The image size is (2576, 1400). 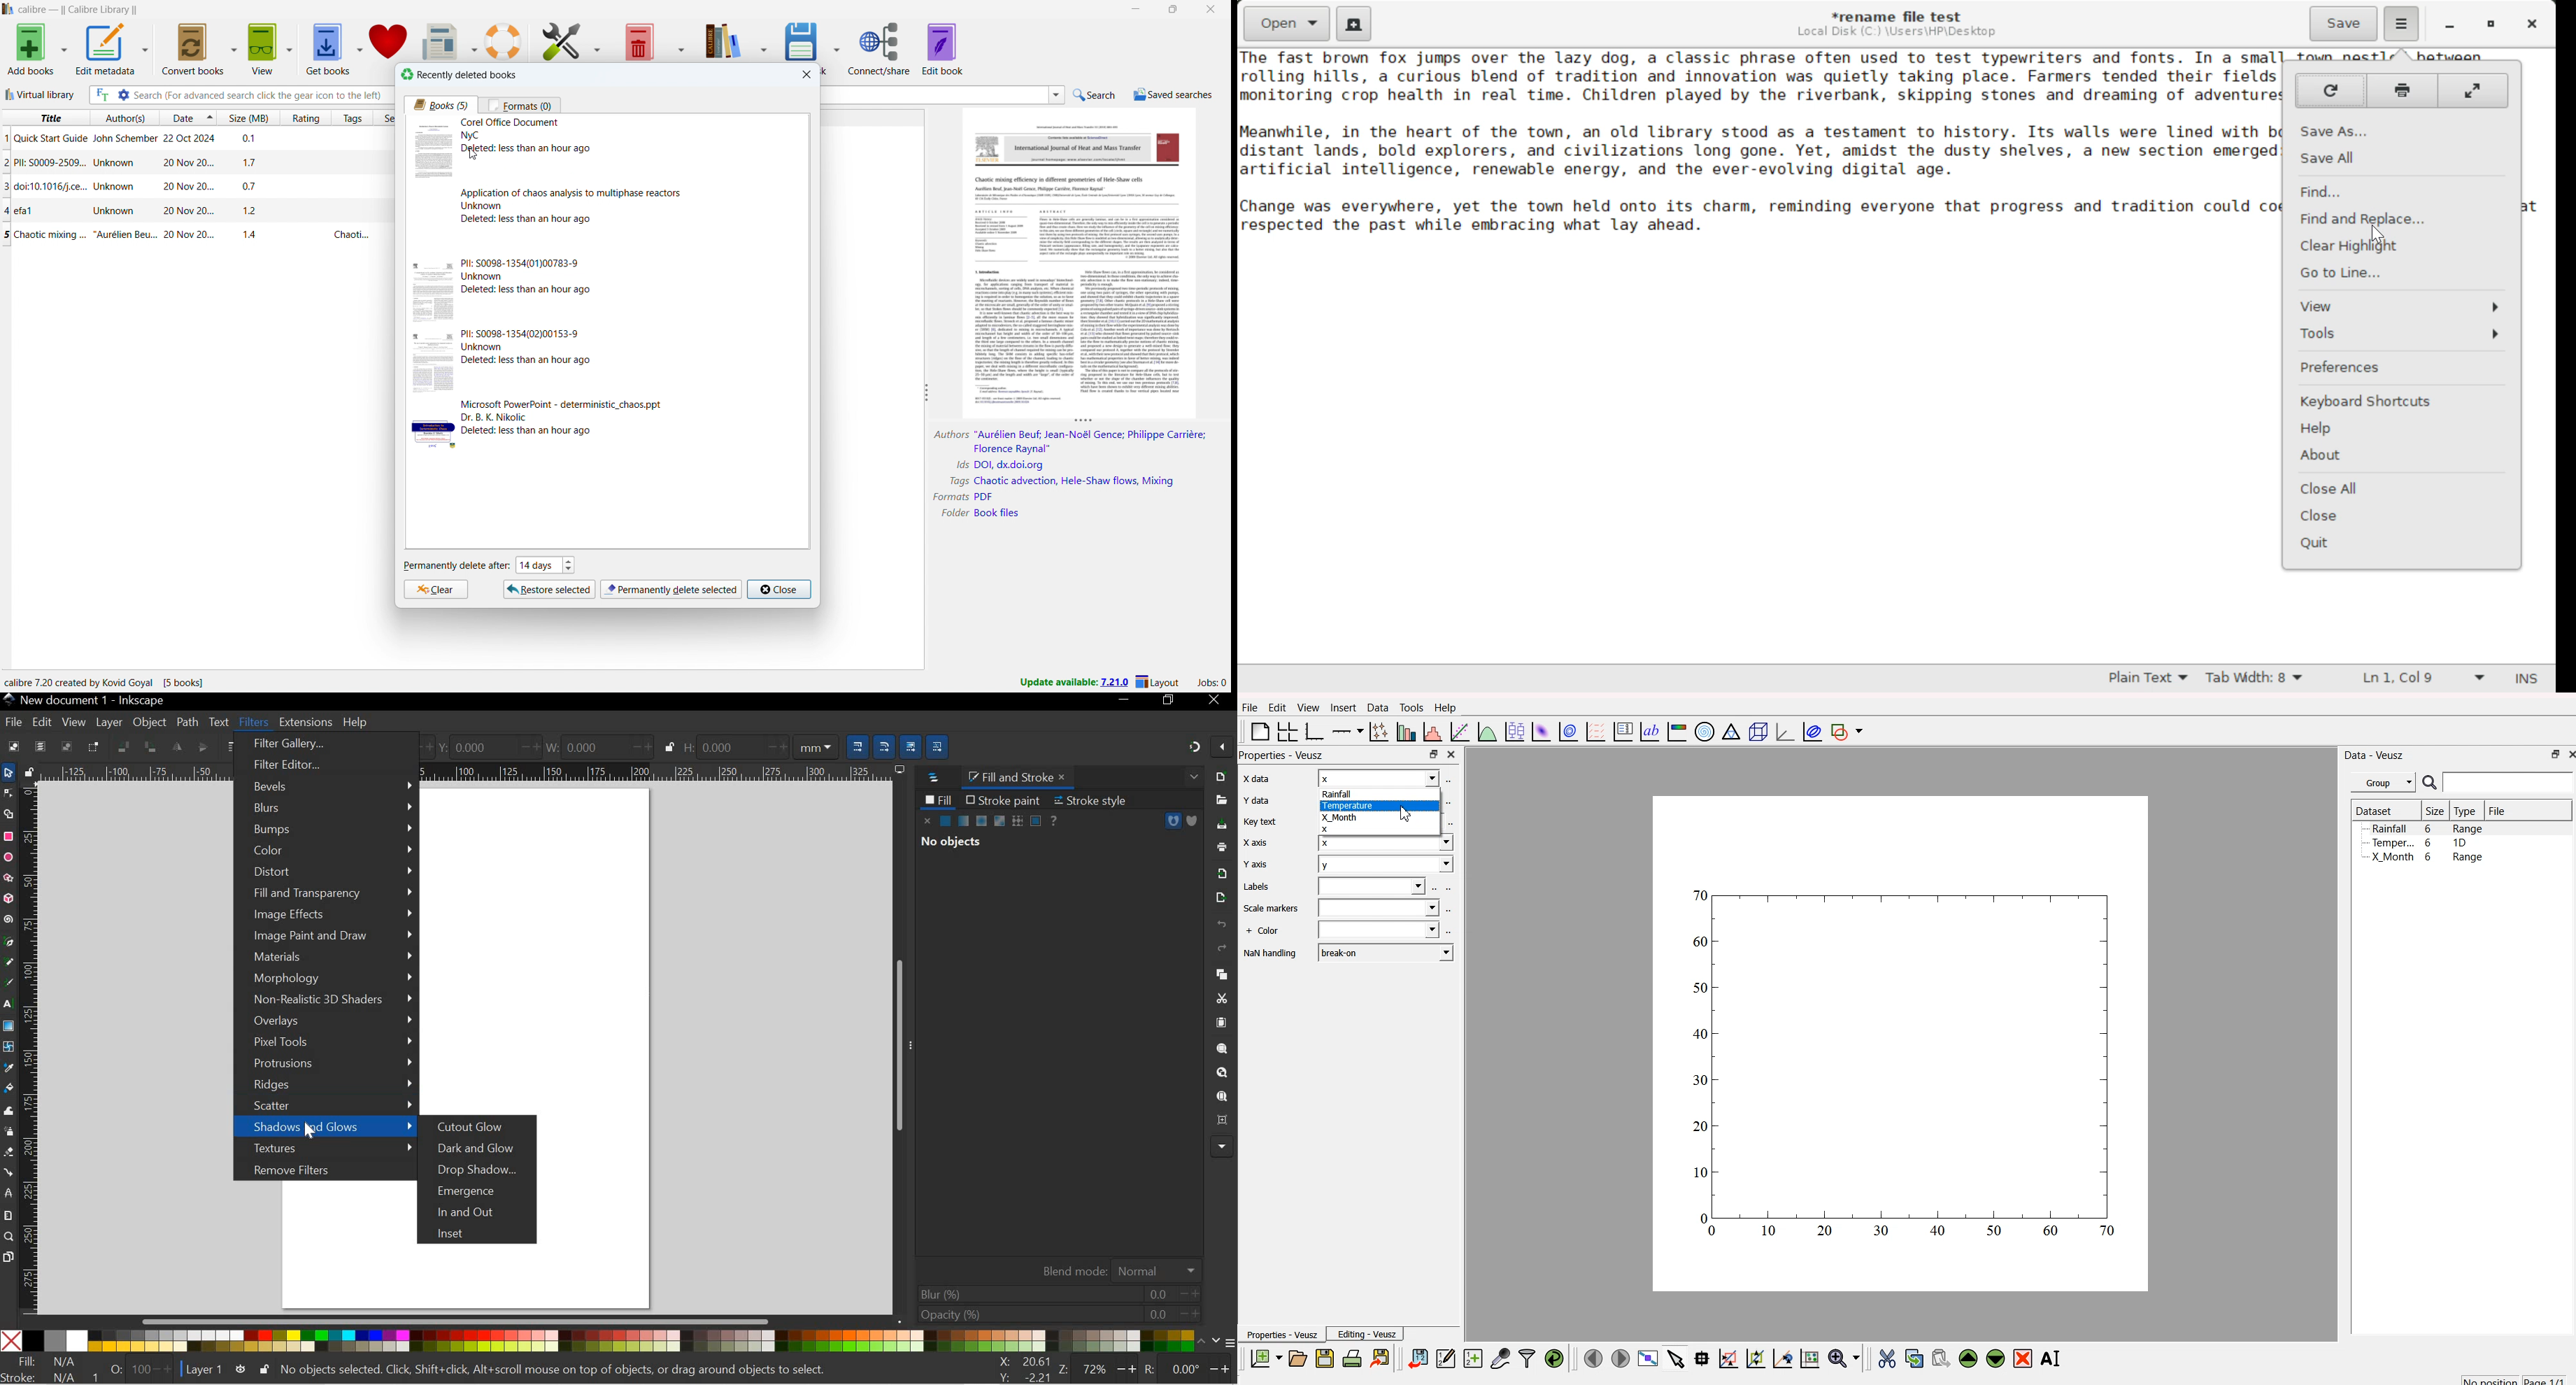 What do you see at coordinates (600, 40) in the screenshot?
I see `preferences options` at bounding box center [600, 40].